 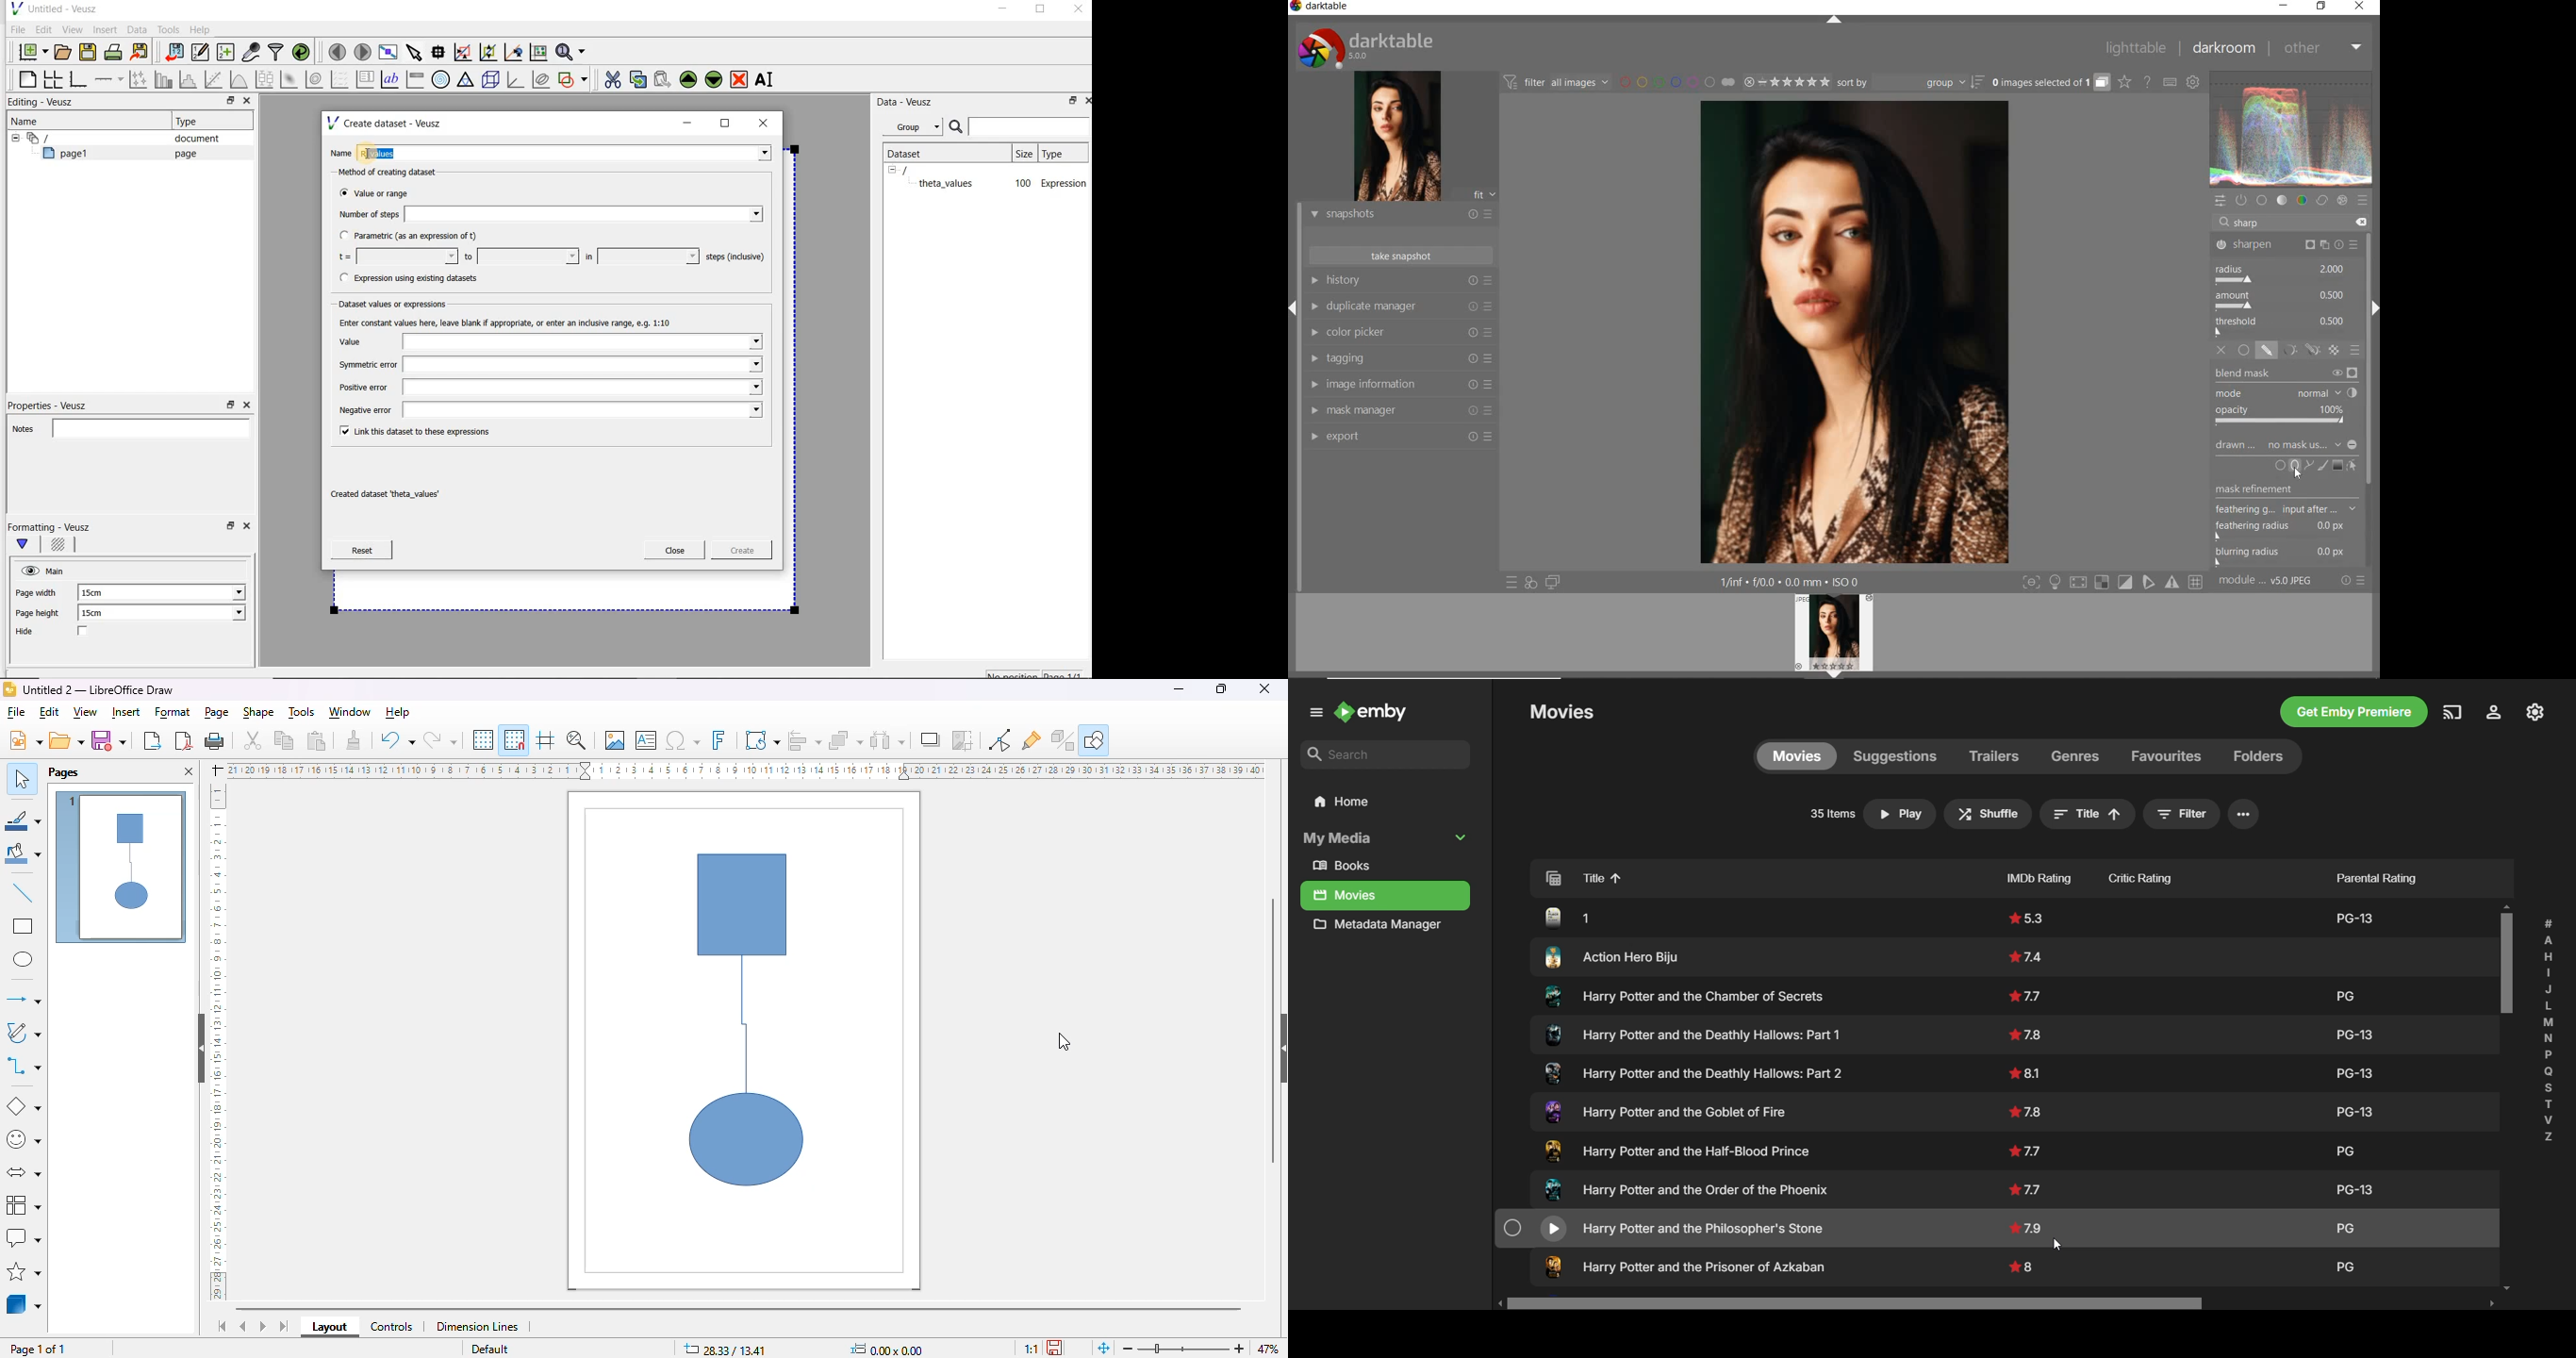 I want to click on reset or presets and preferences, so click(x=2354, y=581).